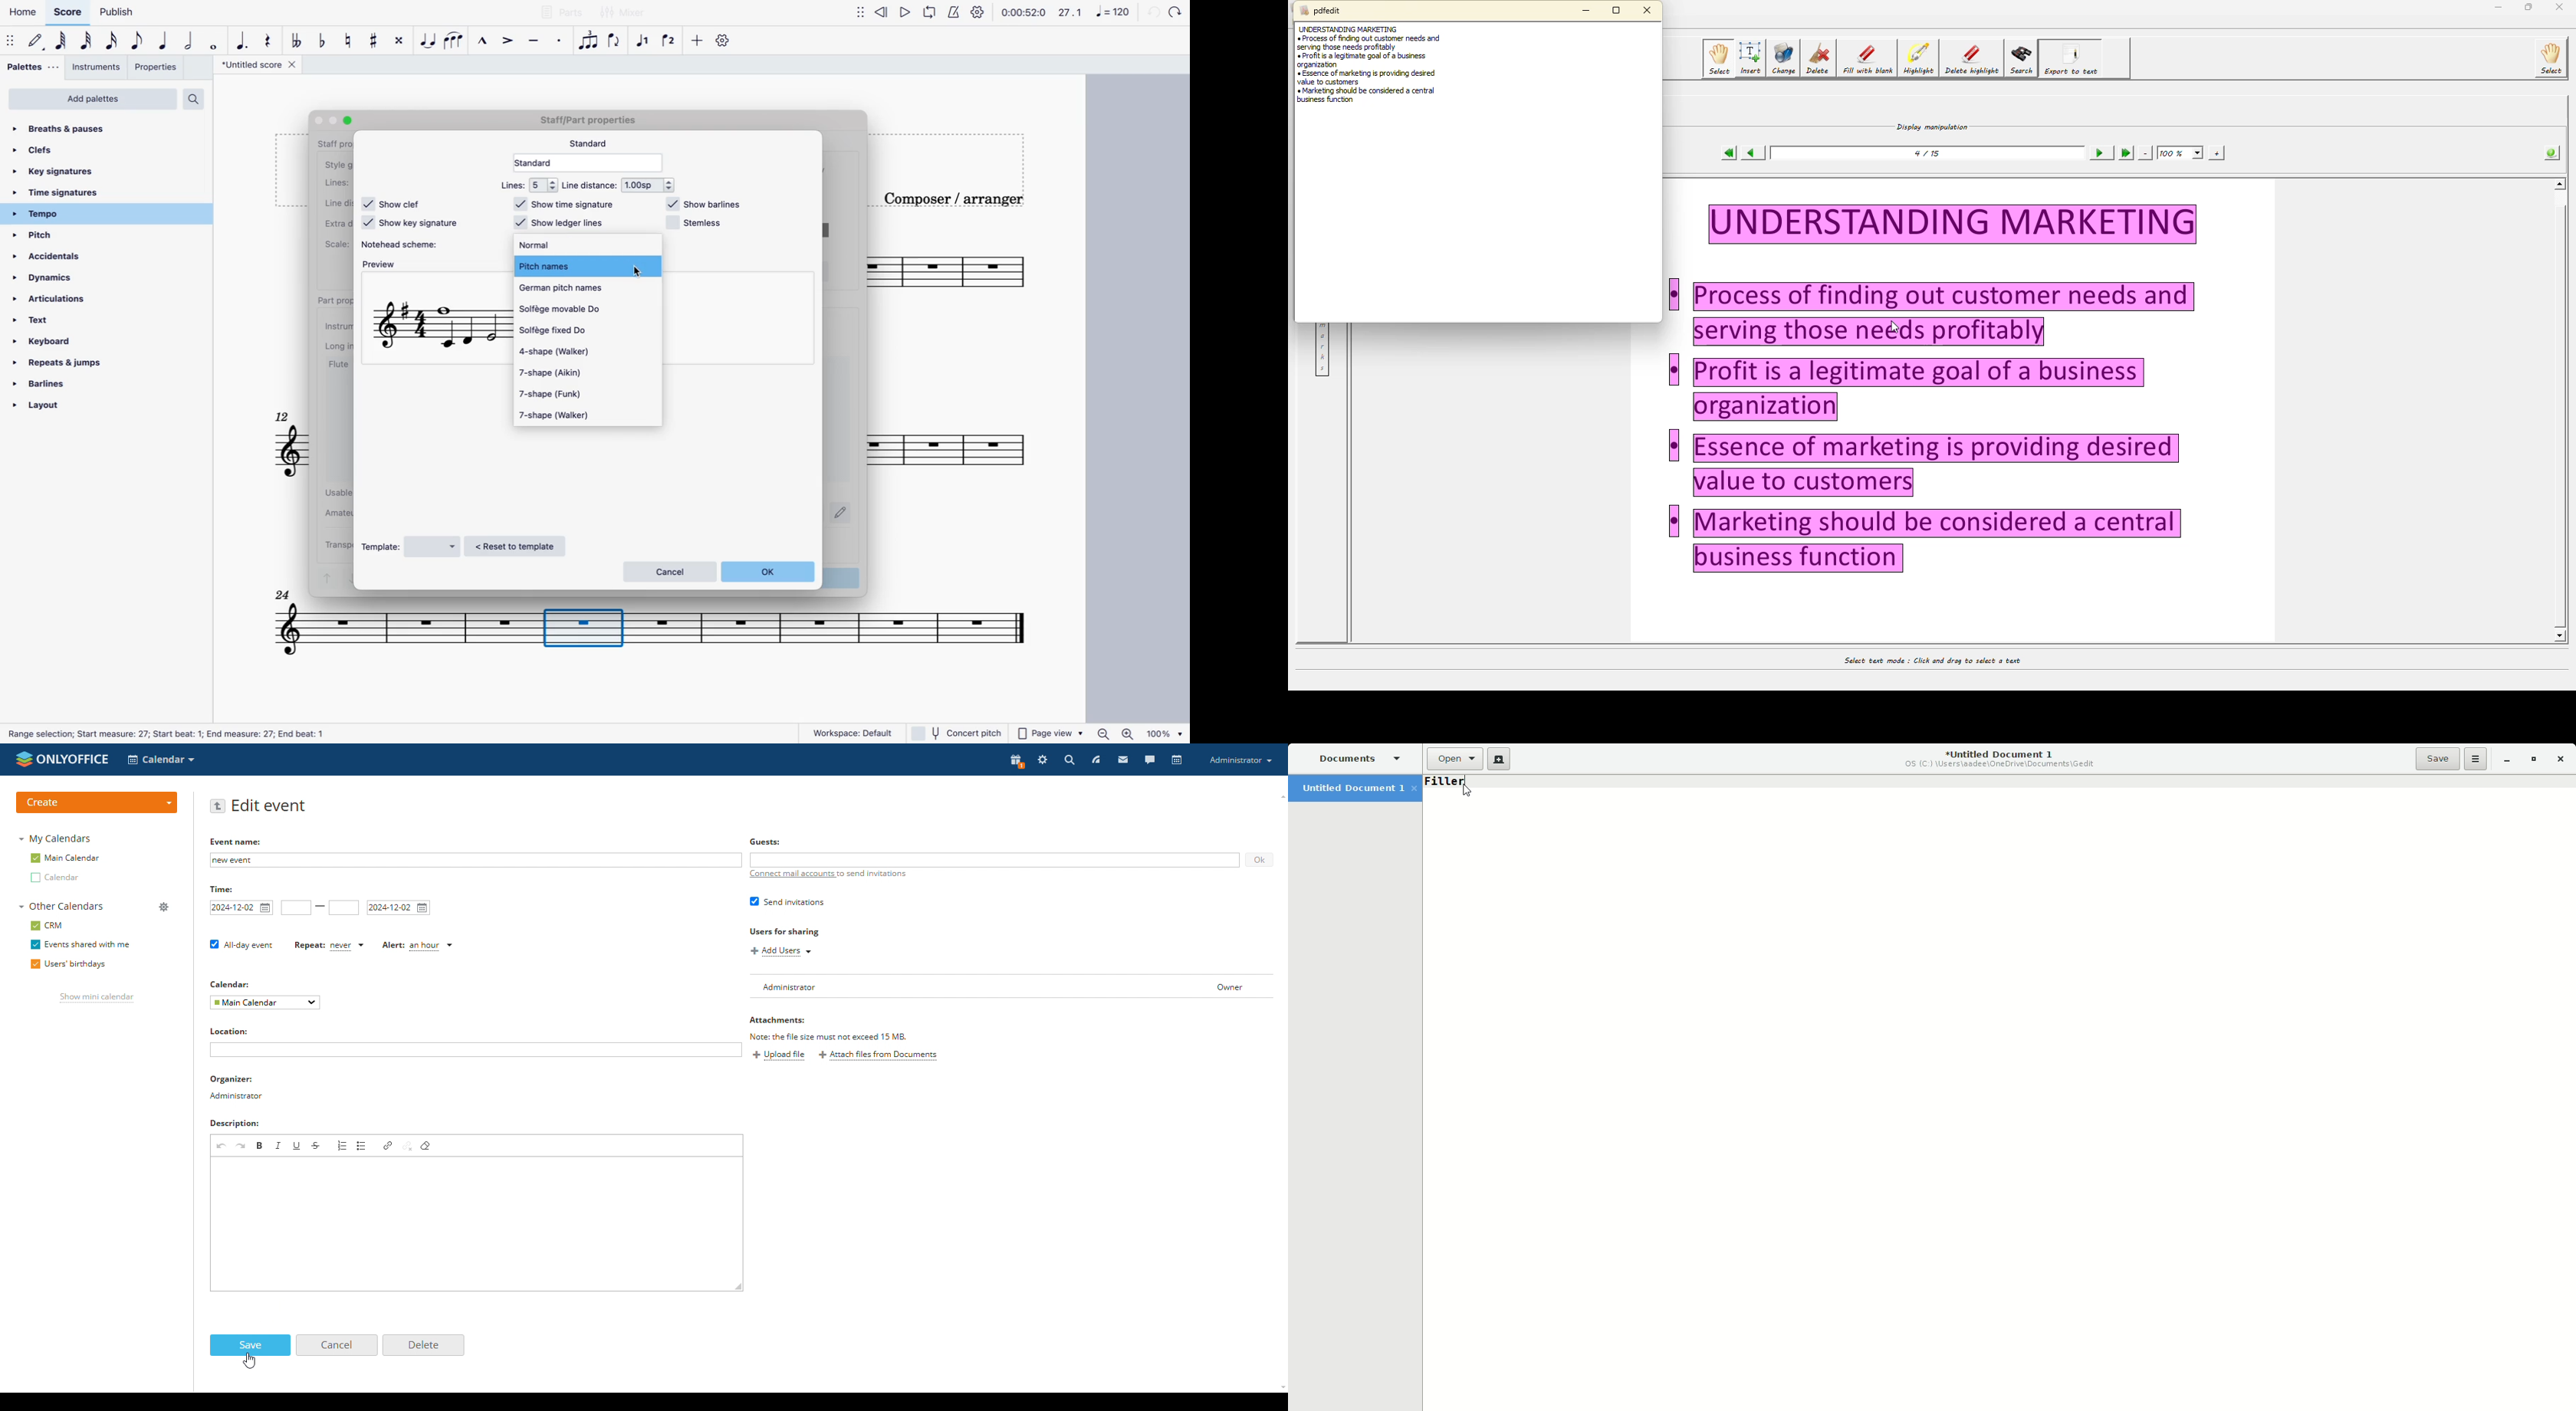  What do you see at coordinates (37, 40) in the screenshot?
I see `default` at bounding box center [37, 40].